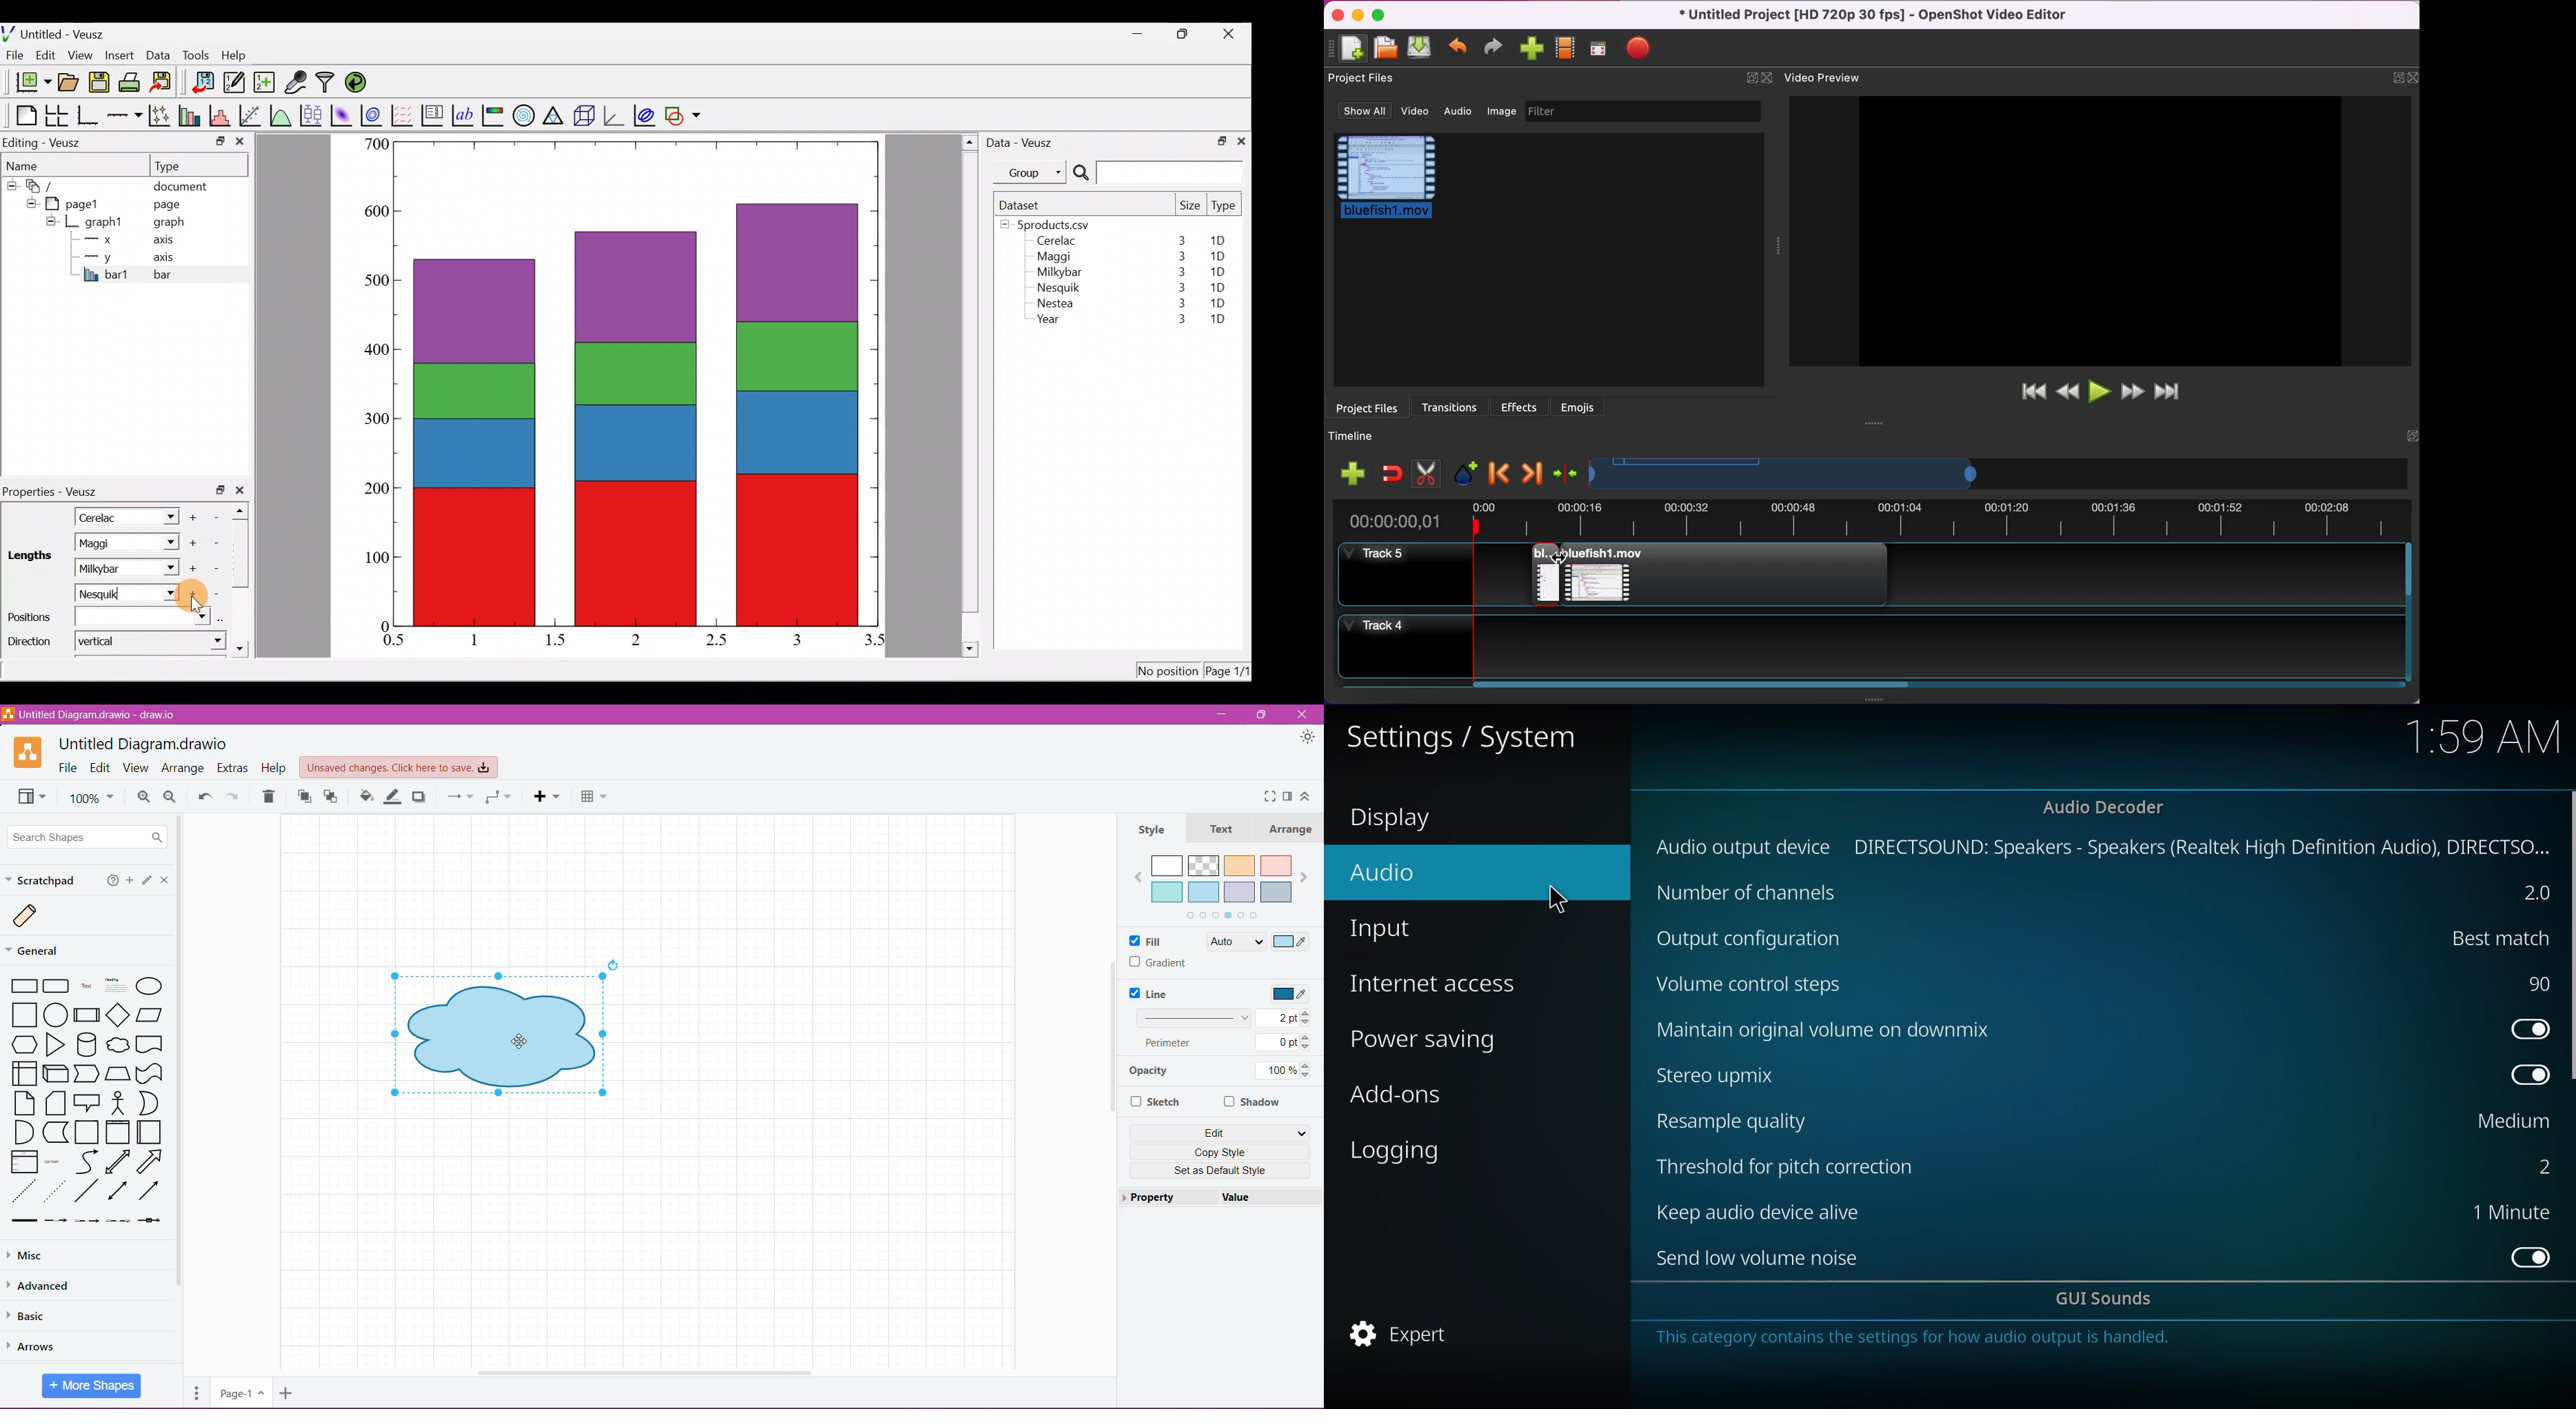  I want to click on minimize, so click(1144, 33).